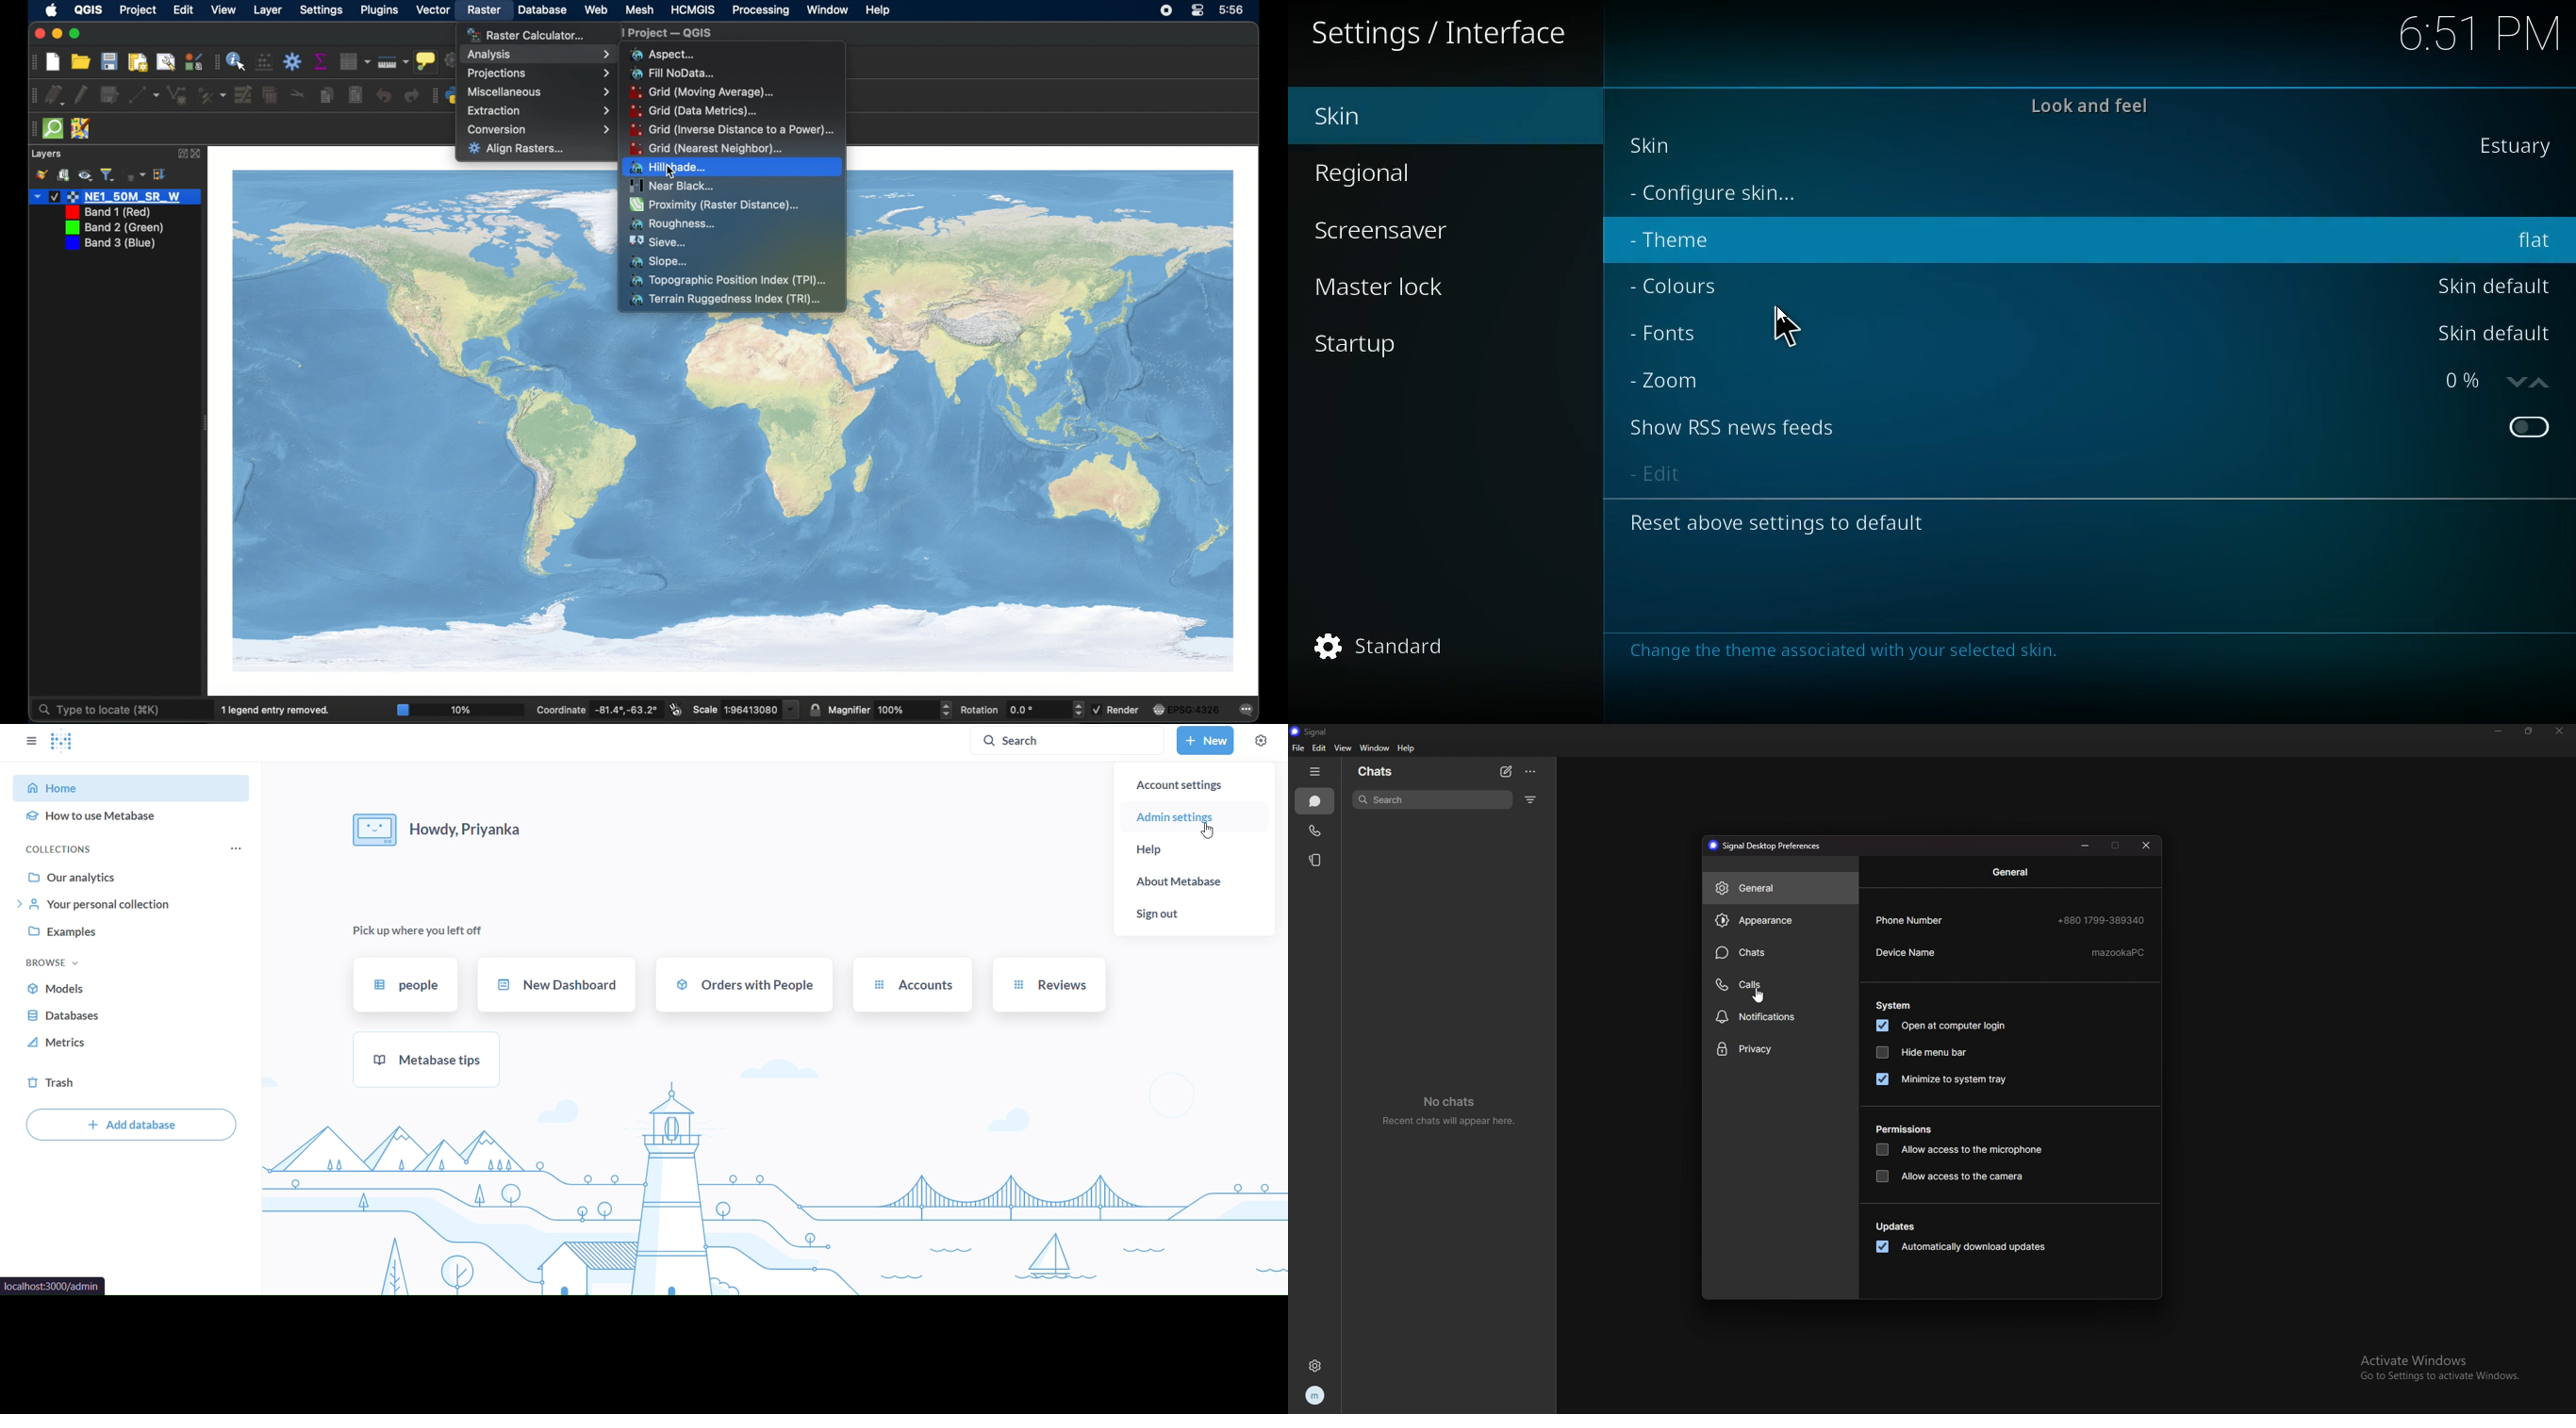  What do you see at coordinates (54, 961) in the screenshot?
I see `browse` at bounding box center [54, 961].